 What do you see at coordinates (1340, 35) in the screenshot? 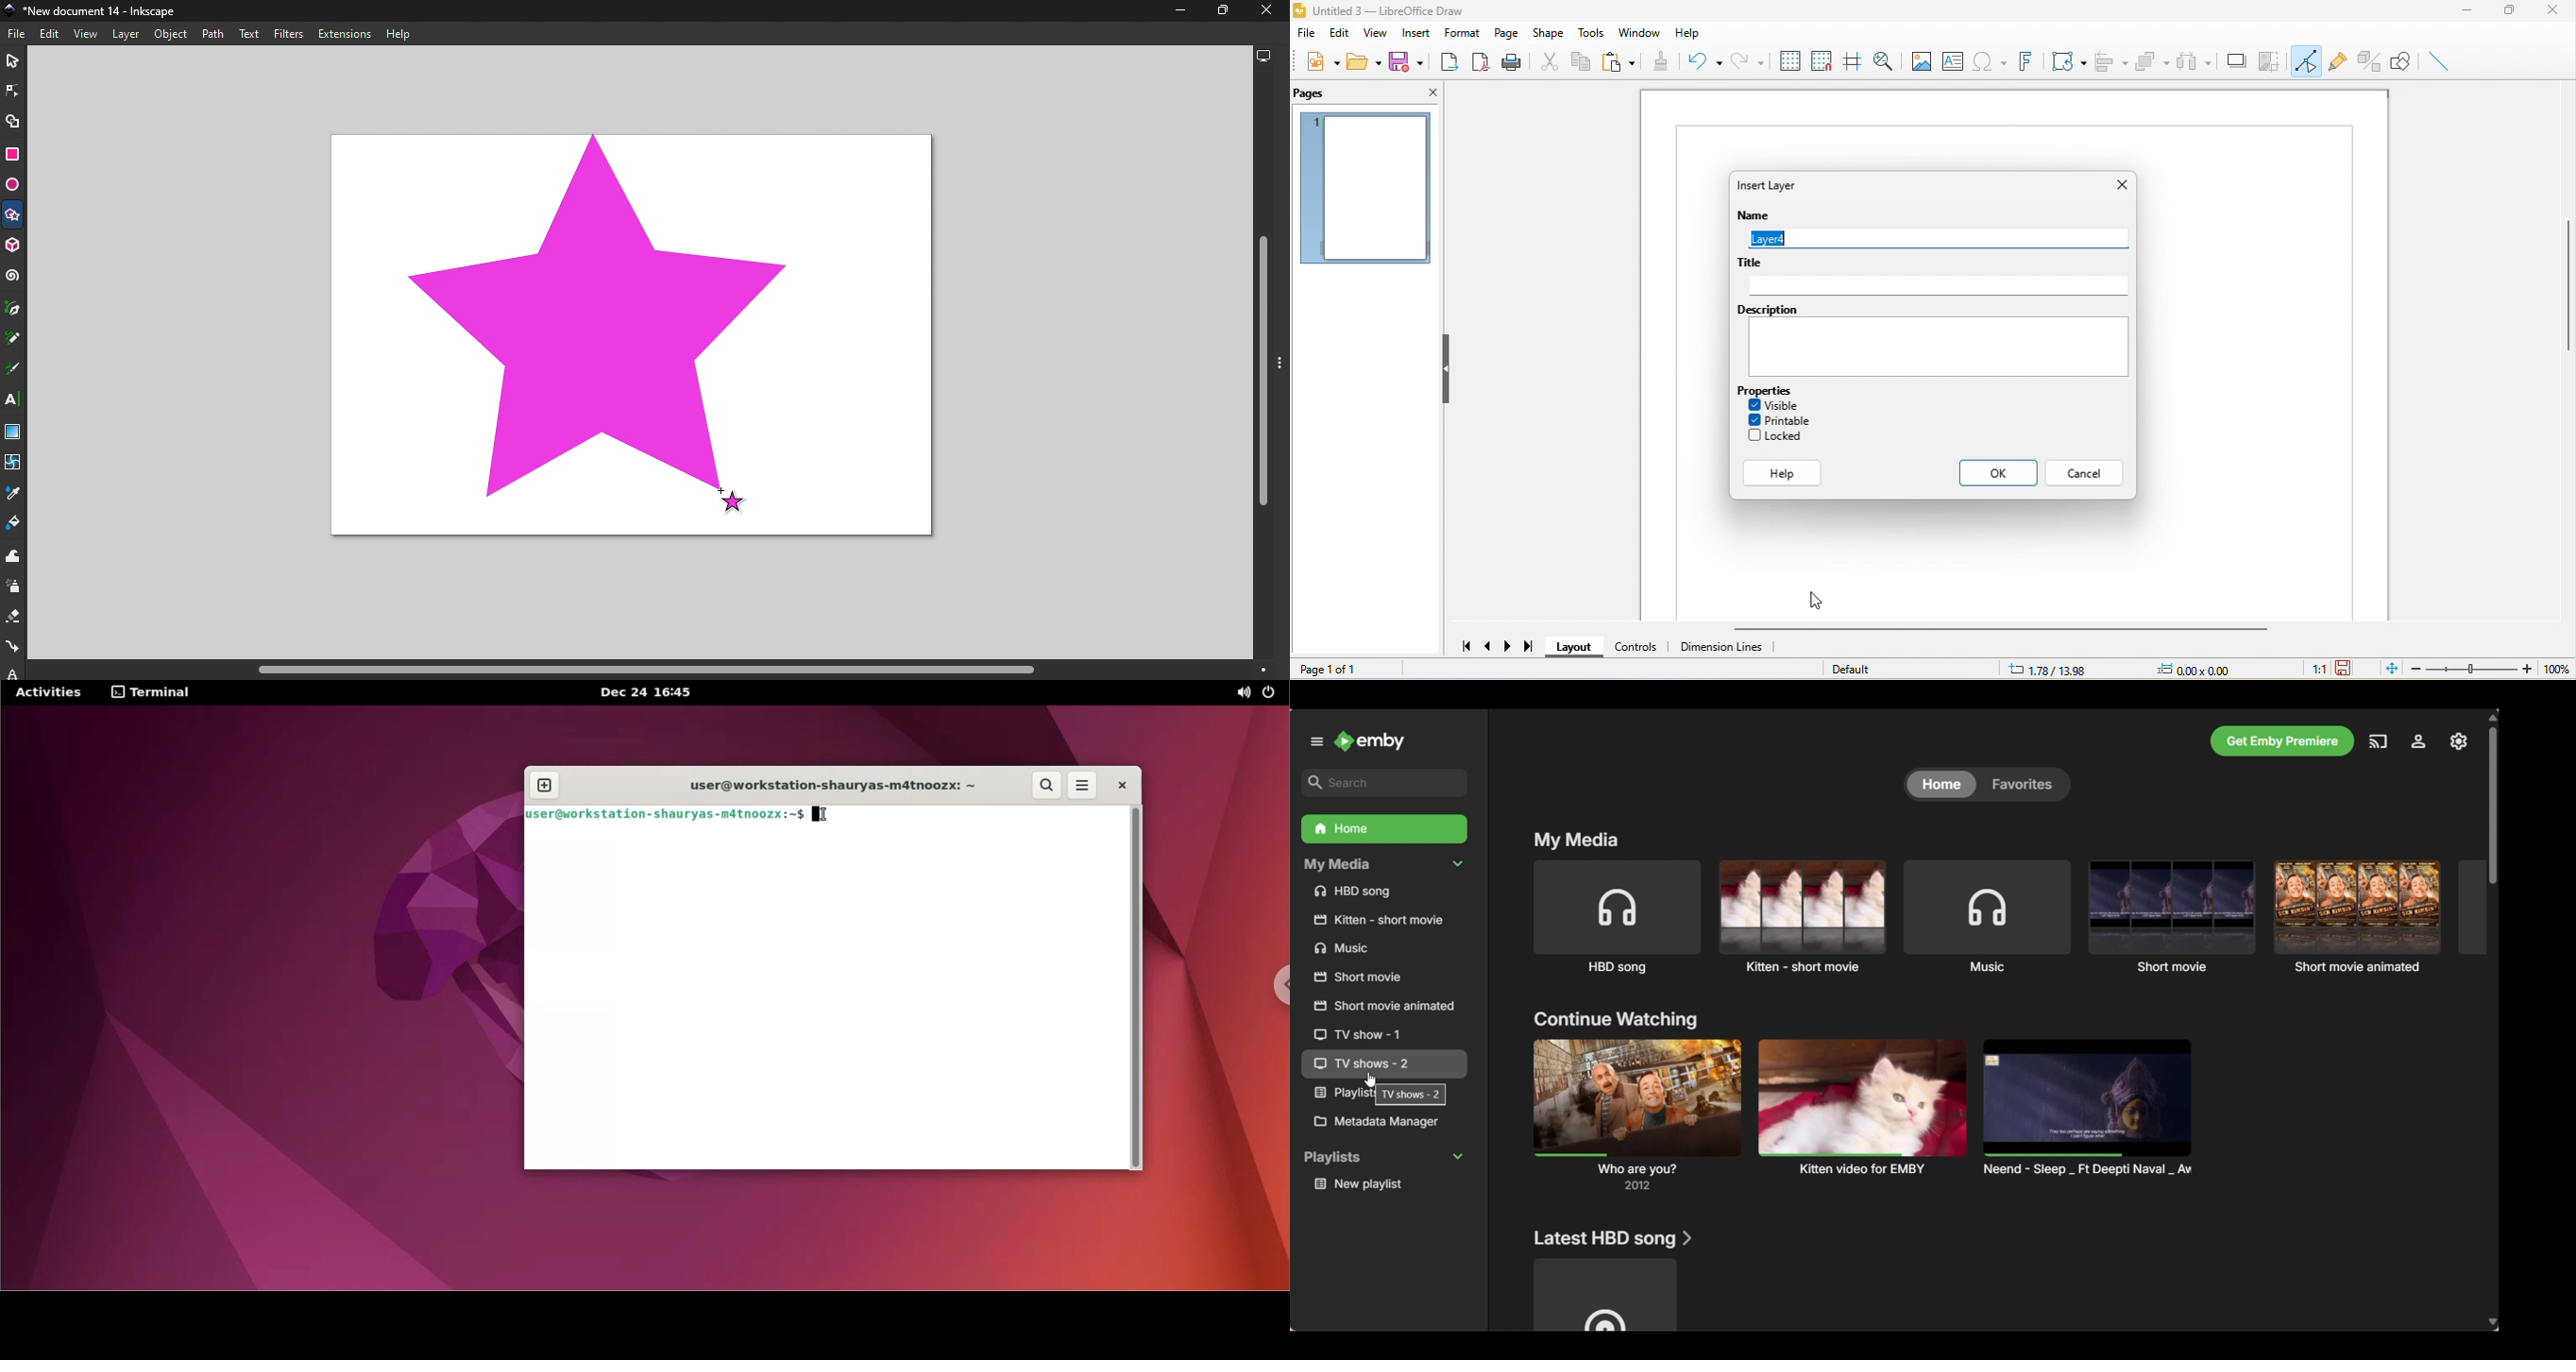
I see `edit` at bounding box center [1340, 35].